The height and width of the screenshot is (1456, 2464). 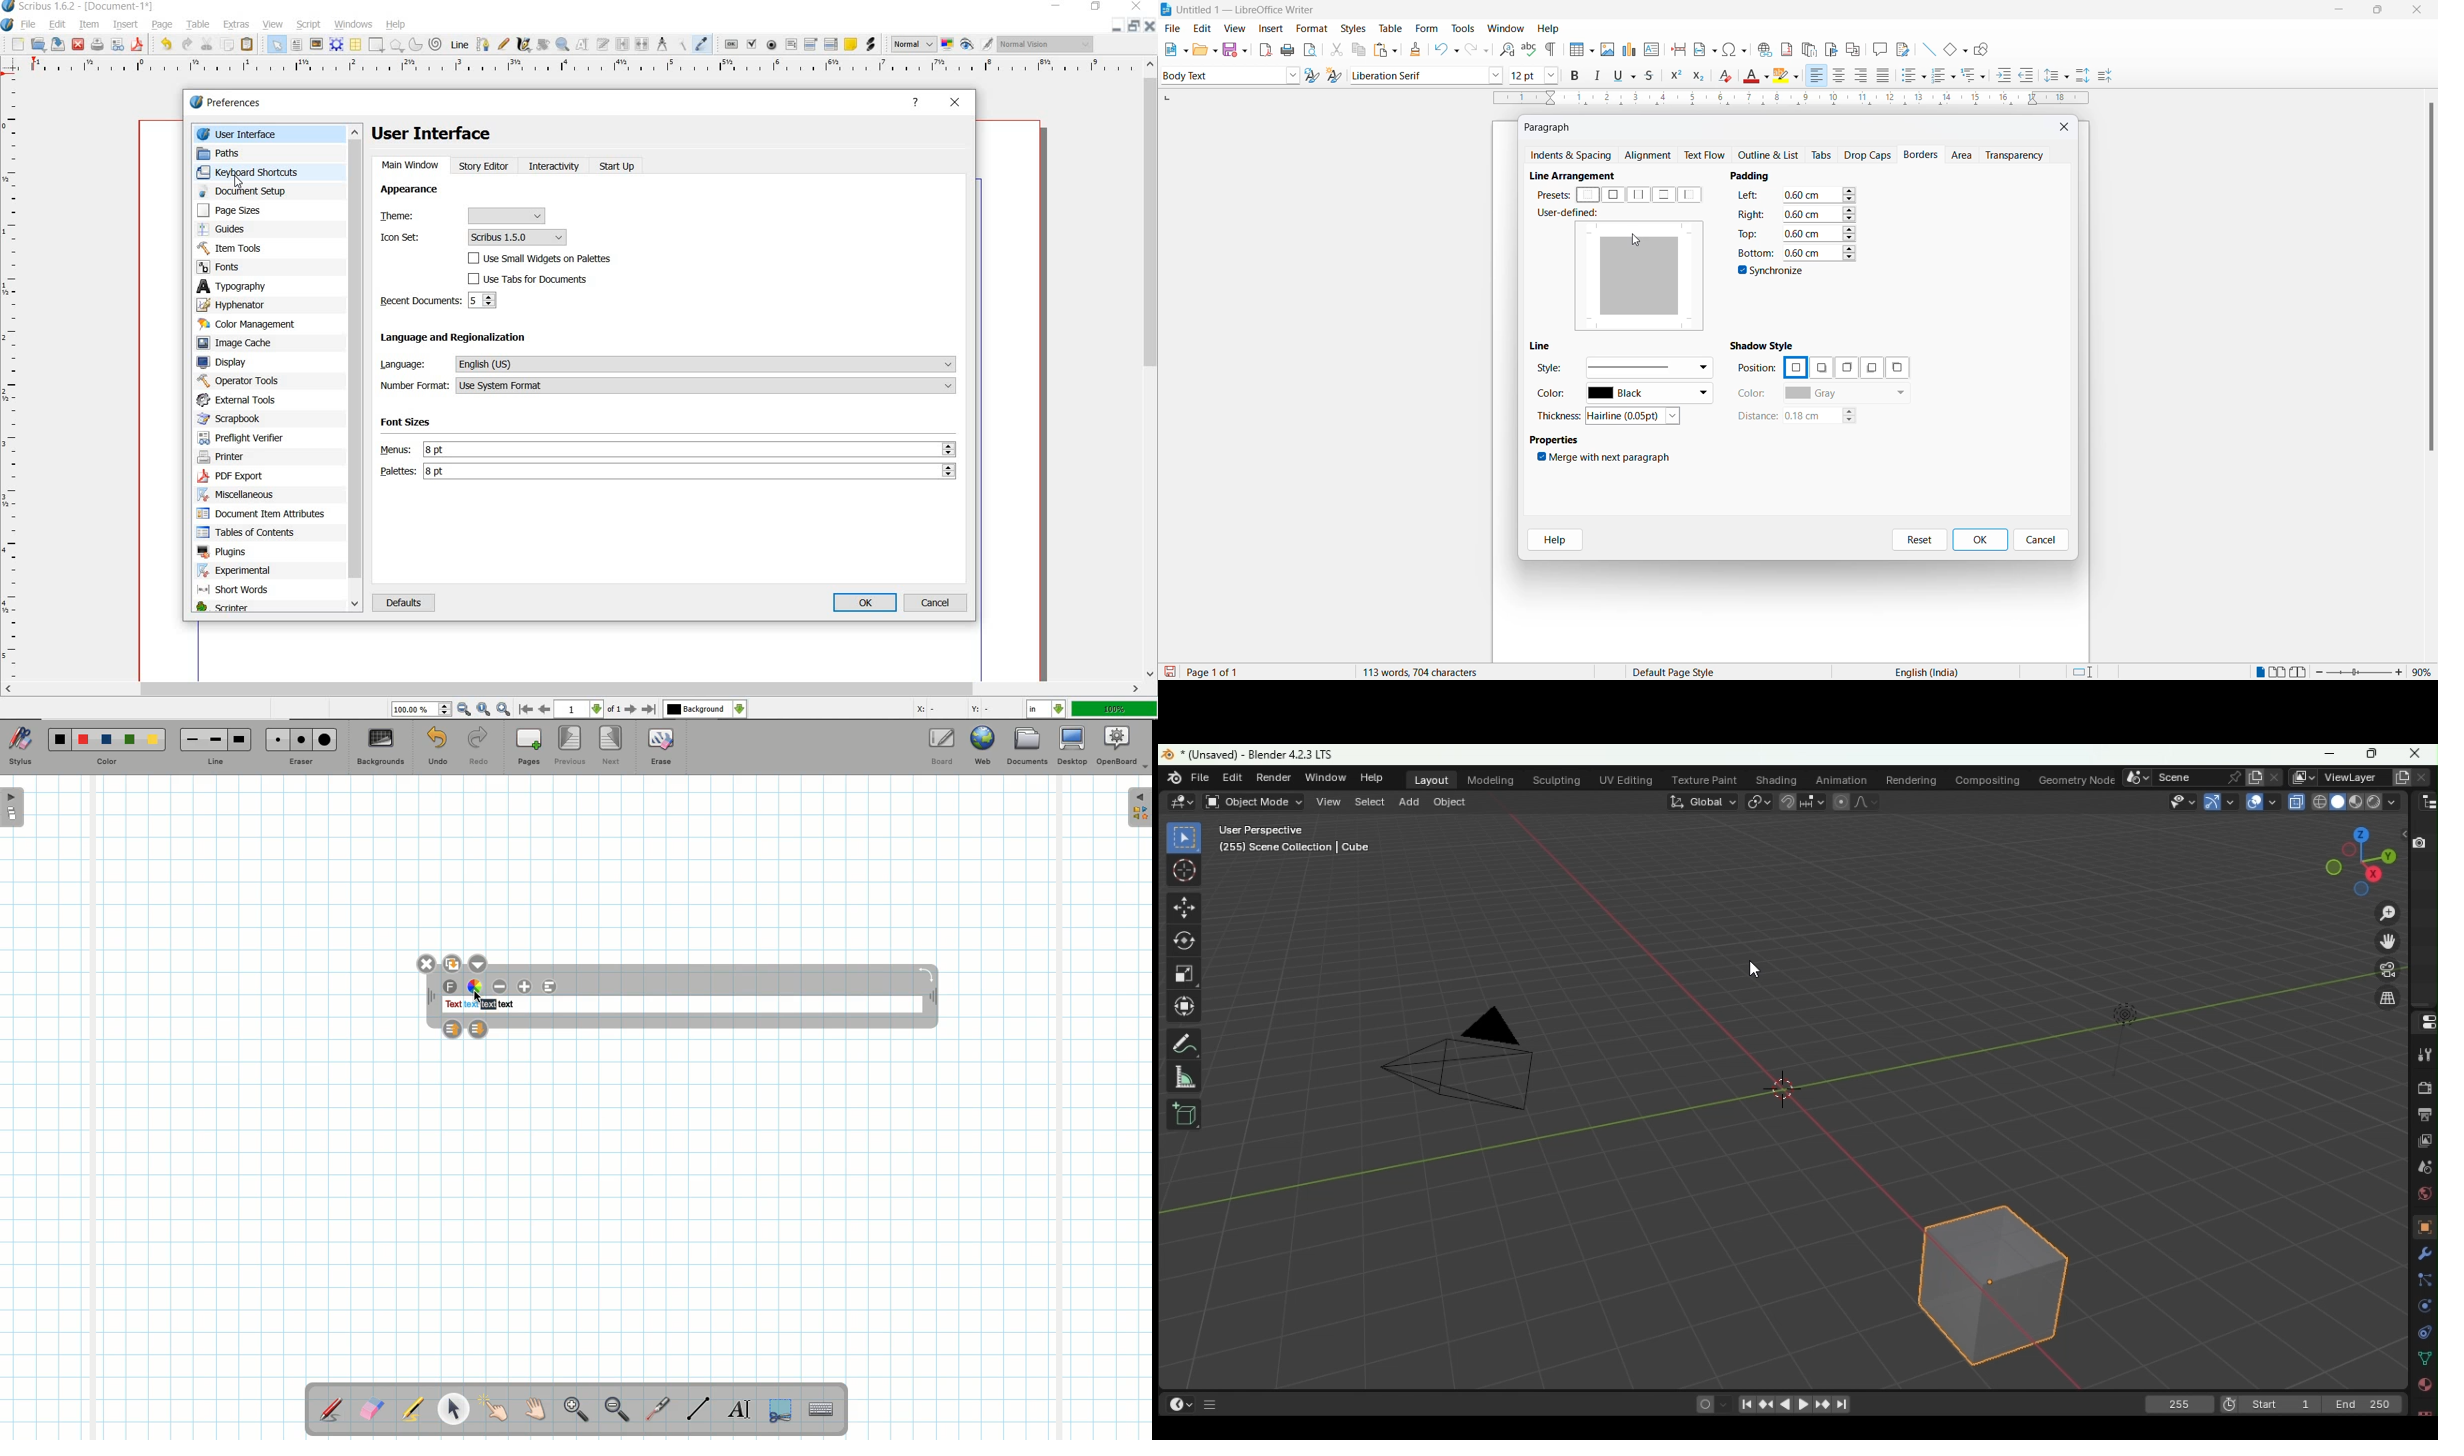 What do you see at coordinates (1749, 233) in the screenshot?
I see `top` at bounding box center [1749, 233].